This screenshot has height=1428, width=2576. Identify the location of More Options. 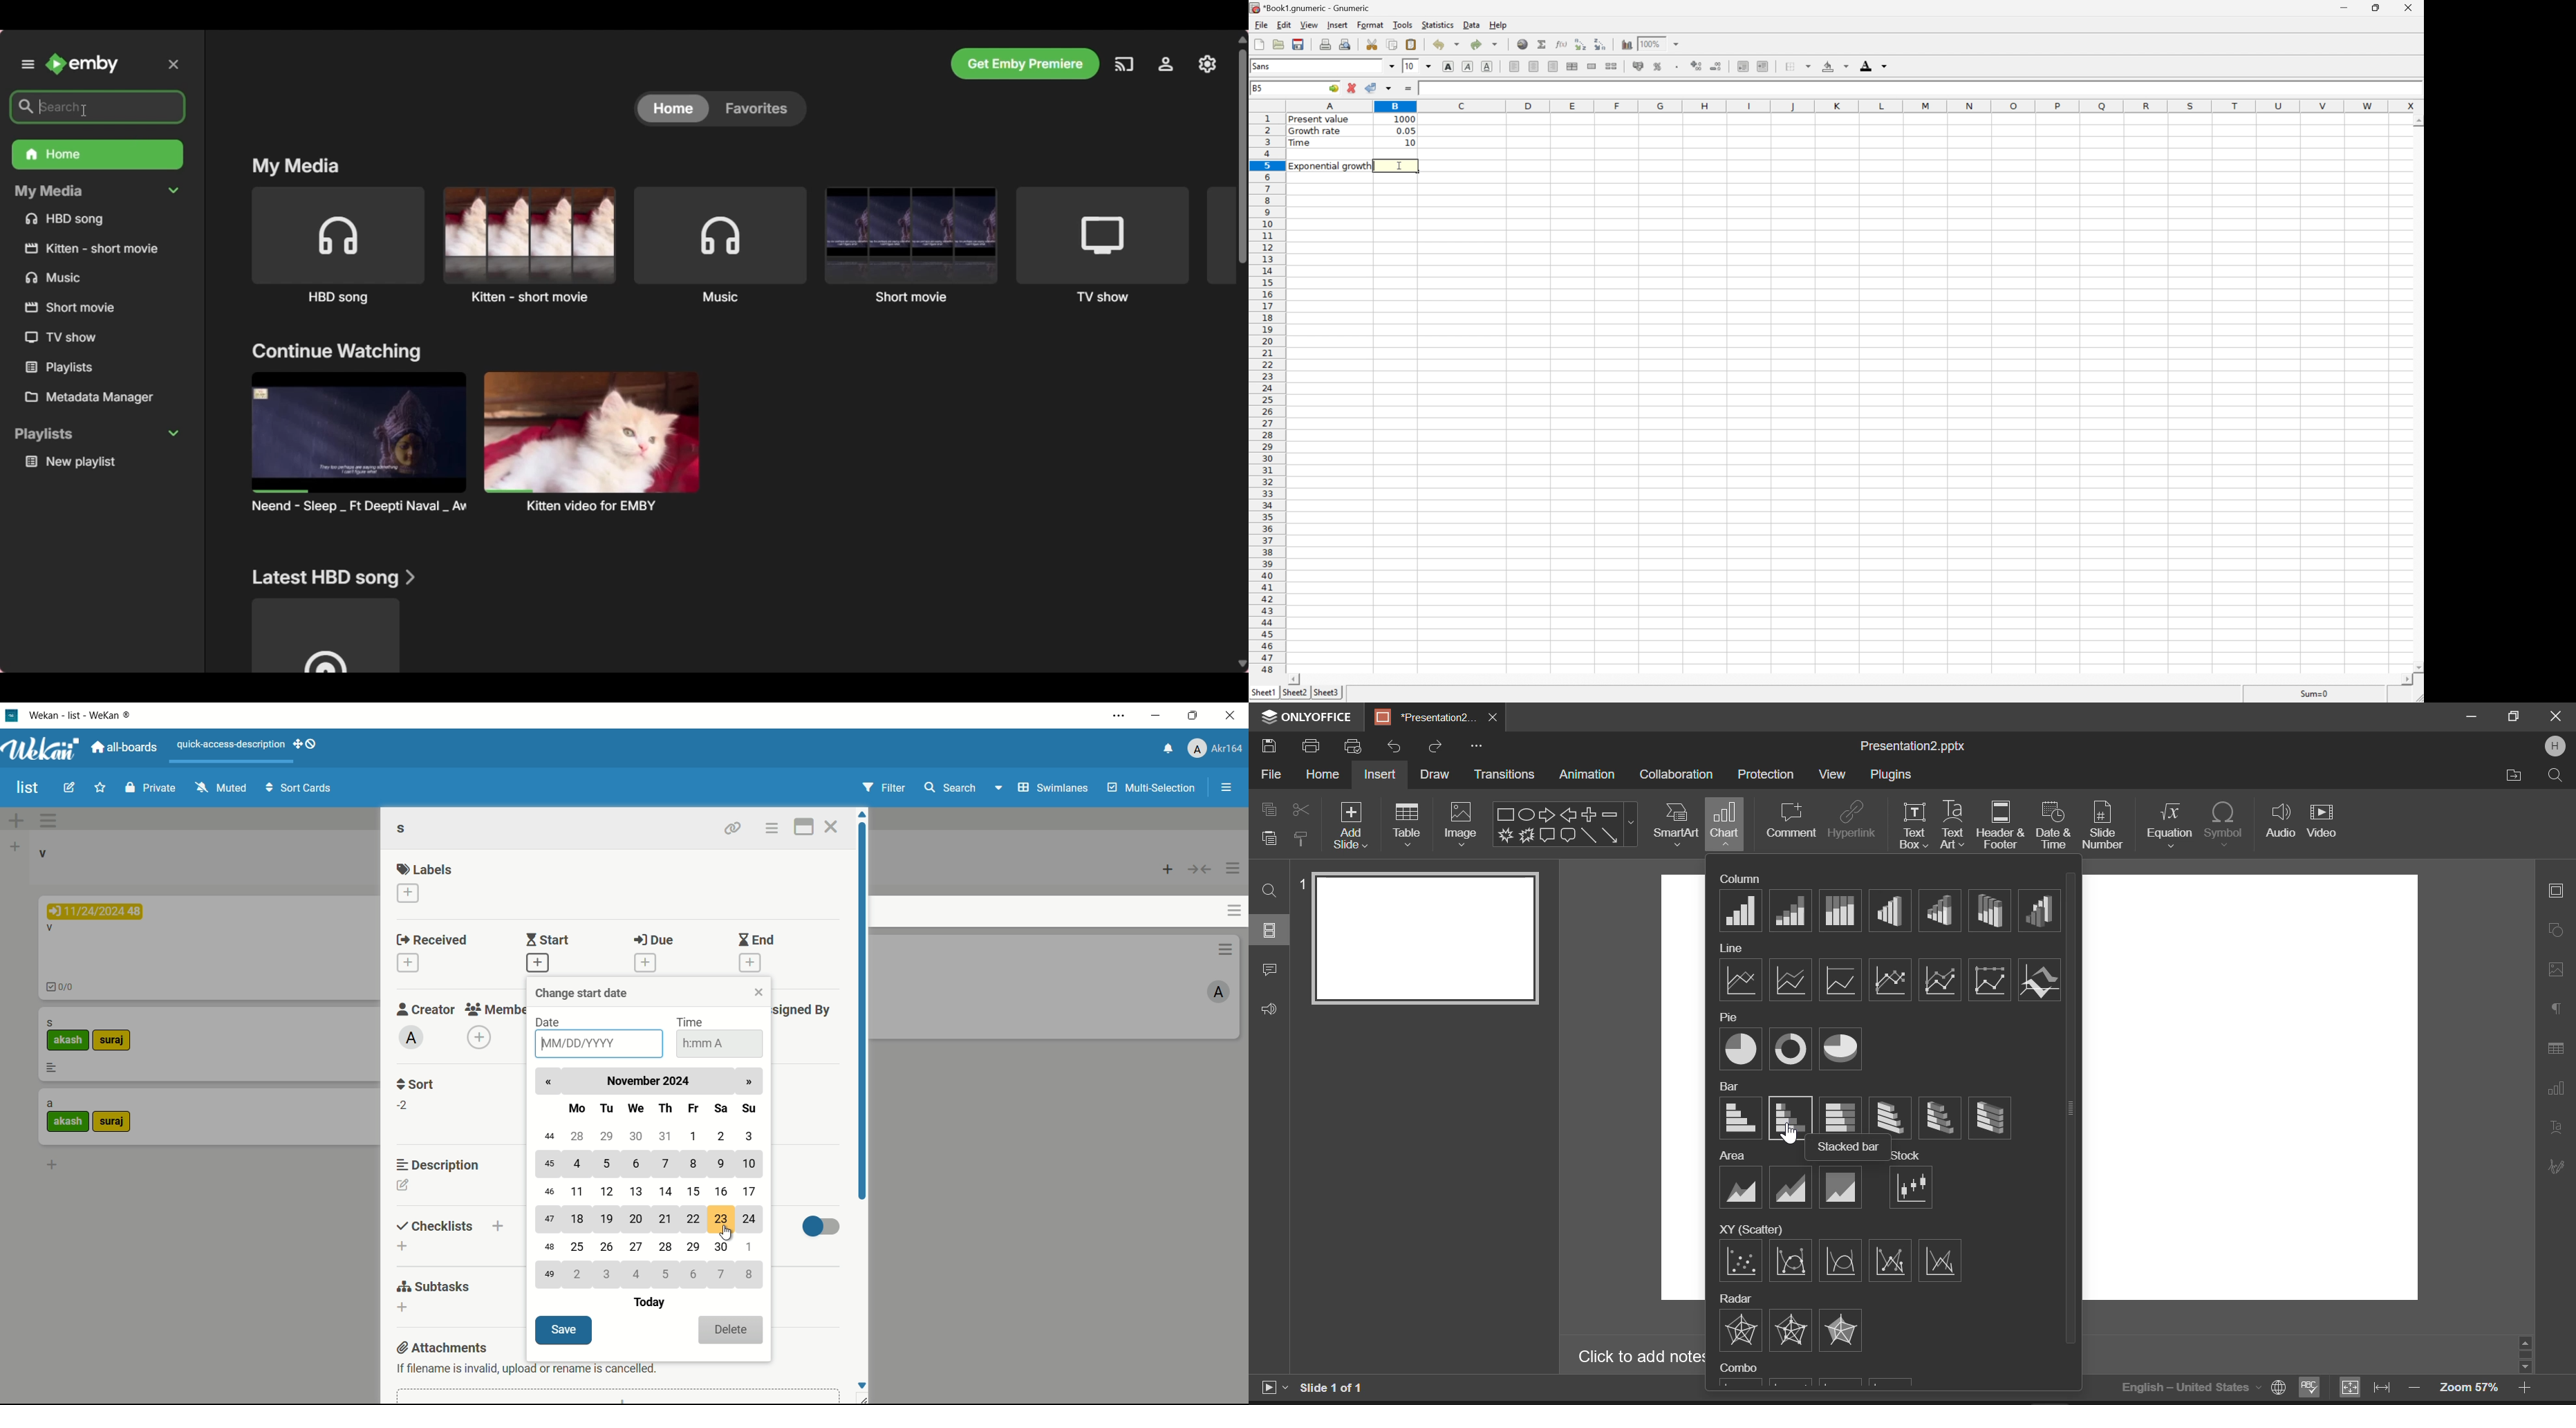
(1476, 745).